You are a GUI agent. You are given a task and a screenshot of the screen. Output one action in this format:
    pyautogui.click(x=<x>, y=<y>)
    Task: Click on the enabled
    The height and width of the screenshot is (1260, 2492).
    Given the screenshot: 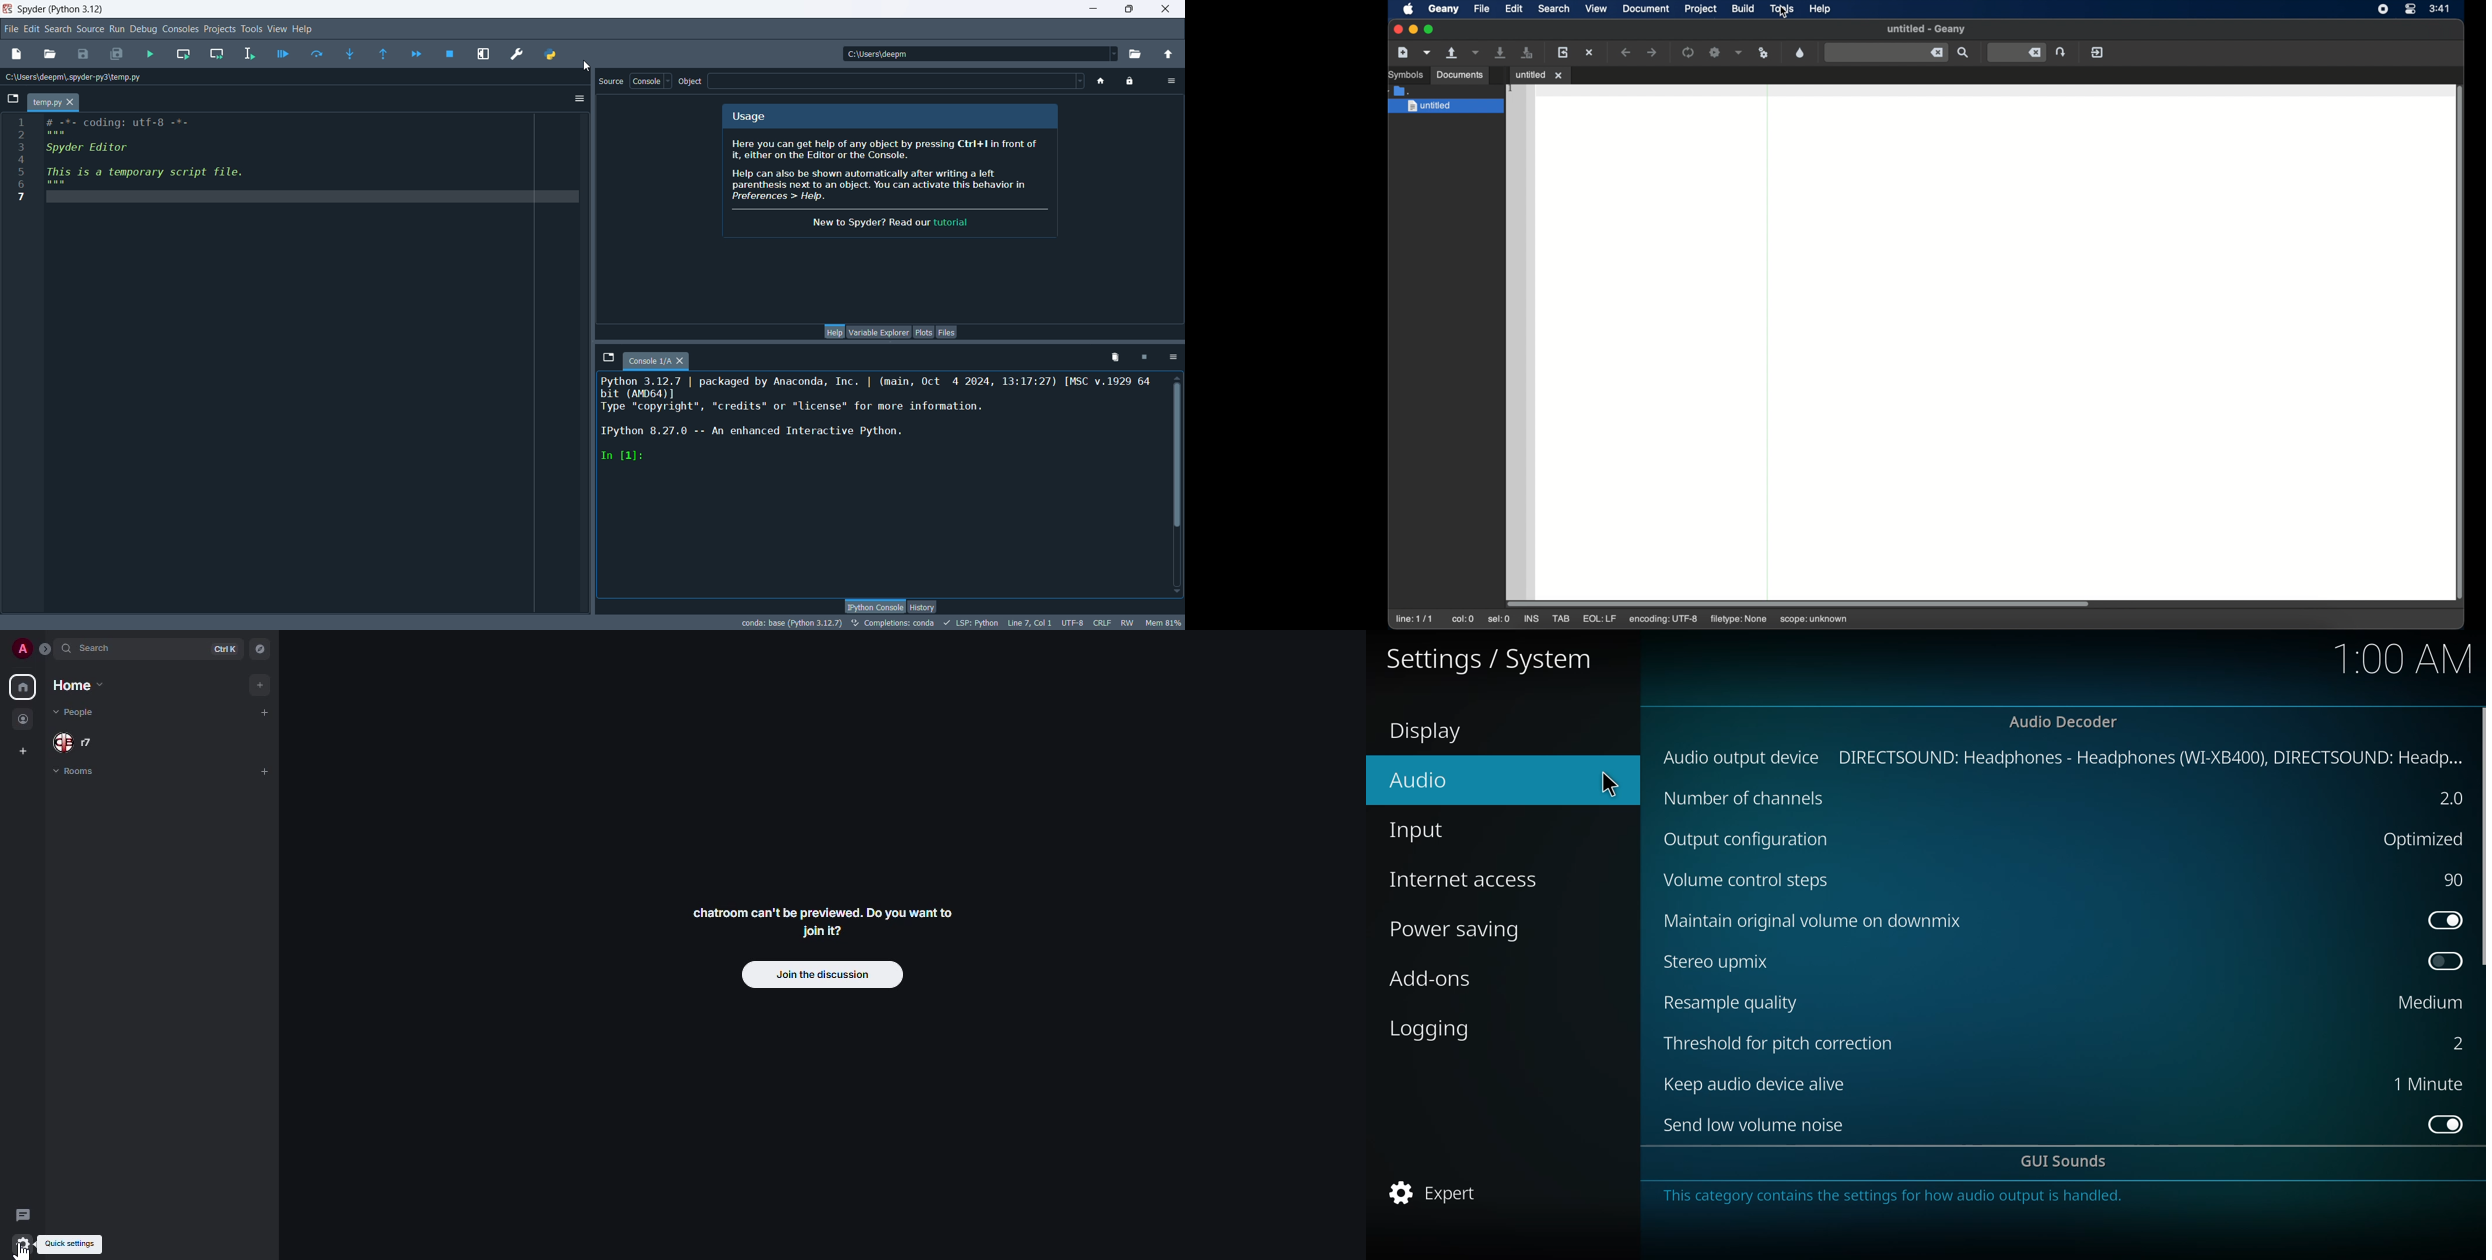 What is the action you would take?
    pyautogui.click(x=2442, y=918)
    